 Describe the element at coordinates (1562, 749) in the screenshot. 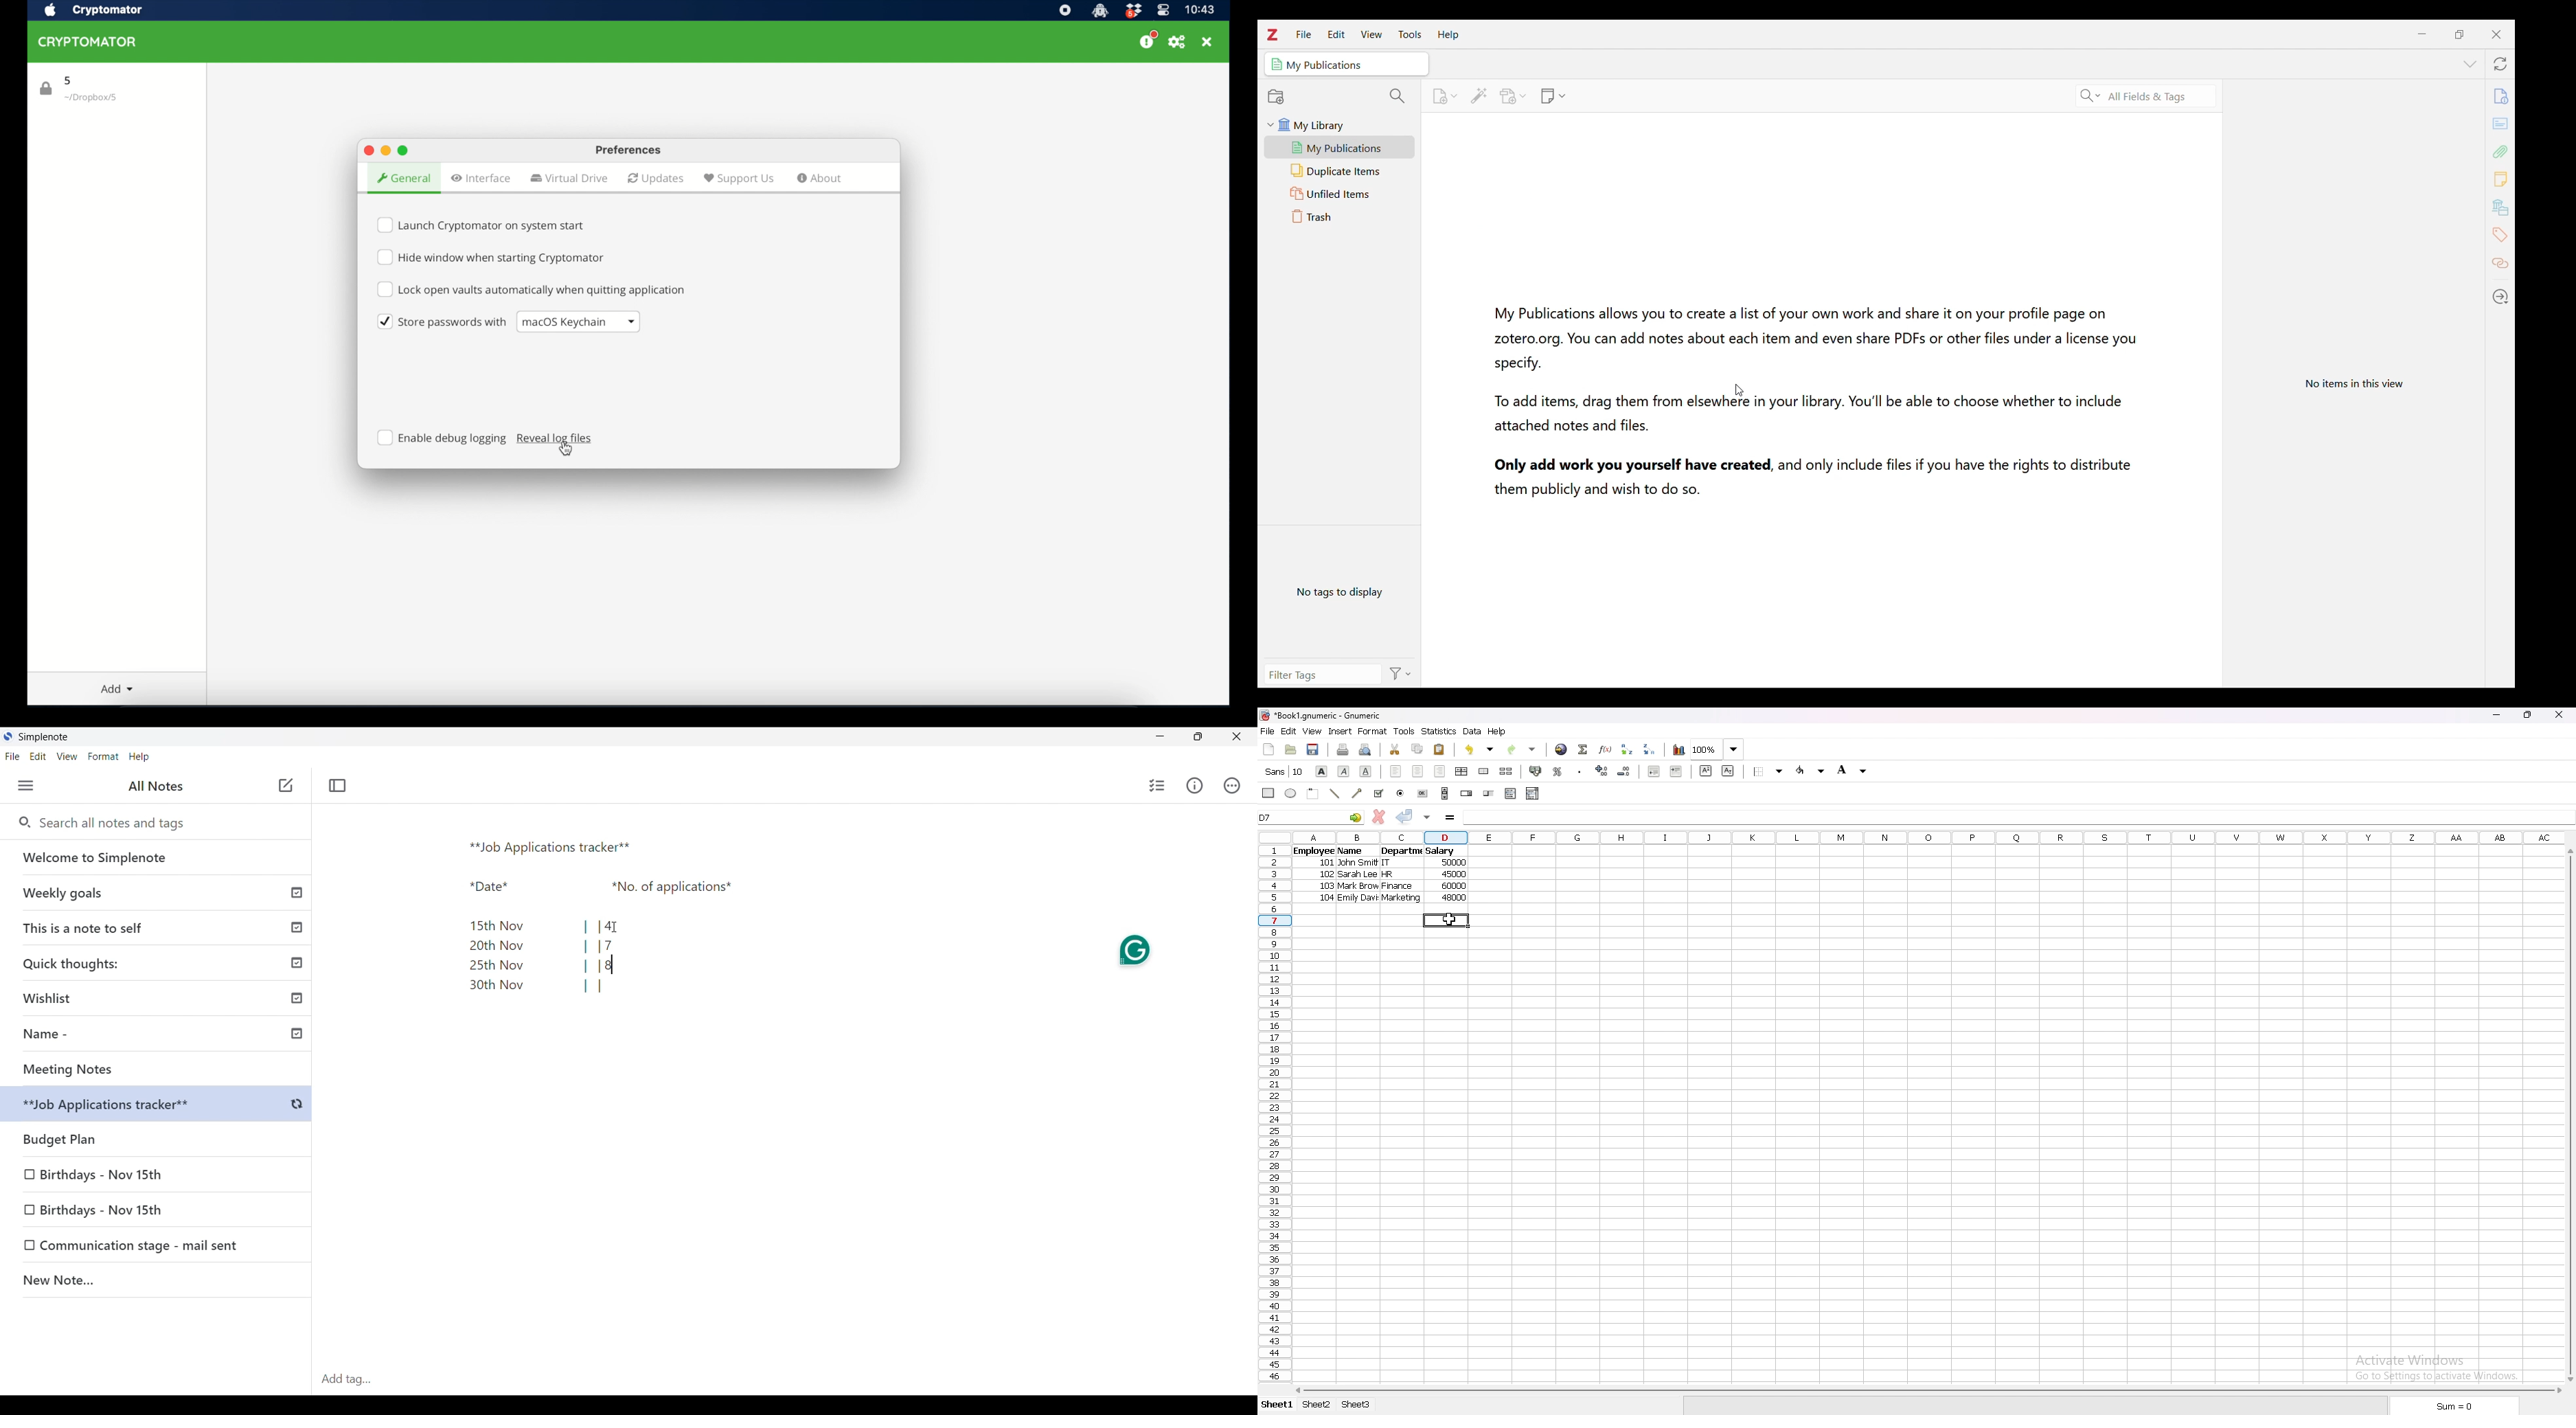

I see `hyperlink` at that location.